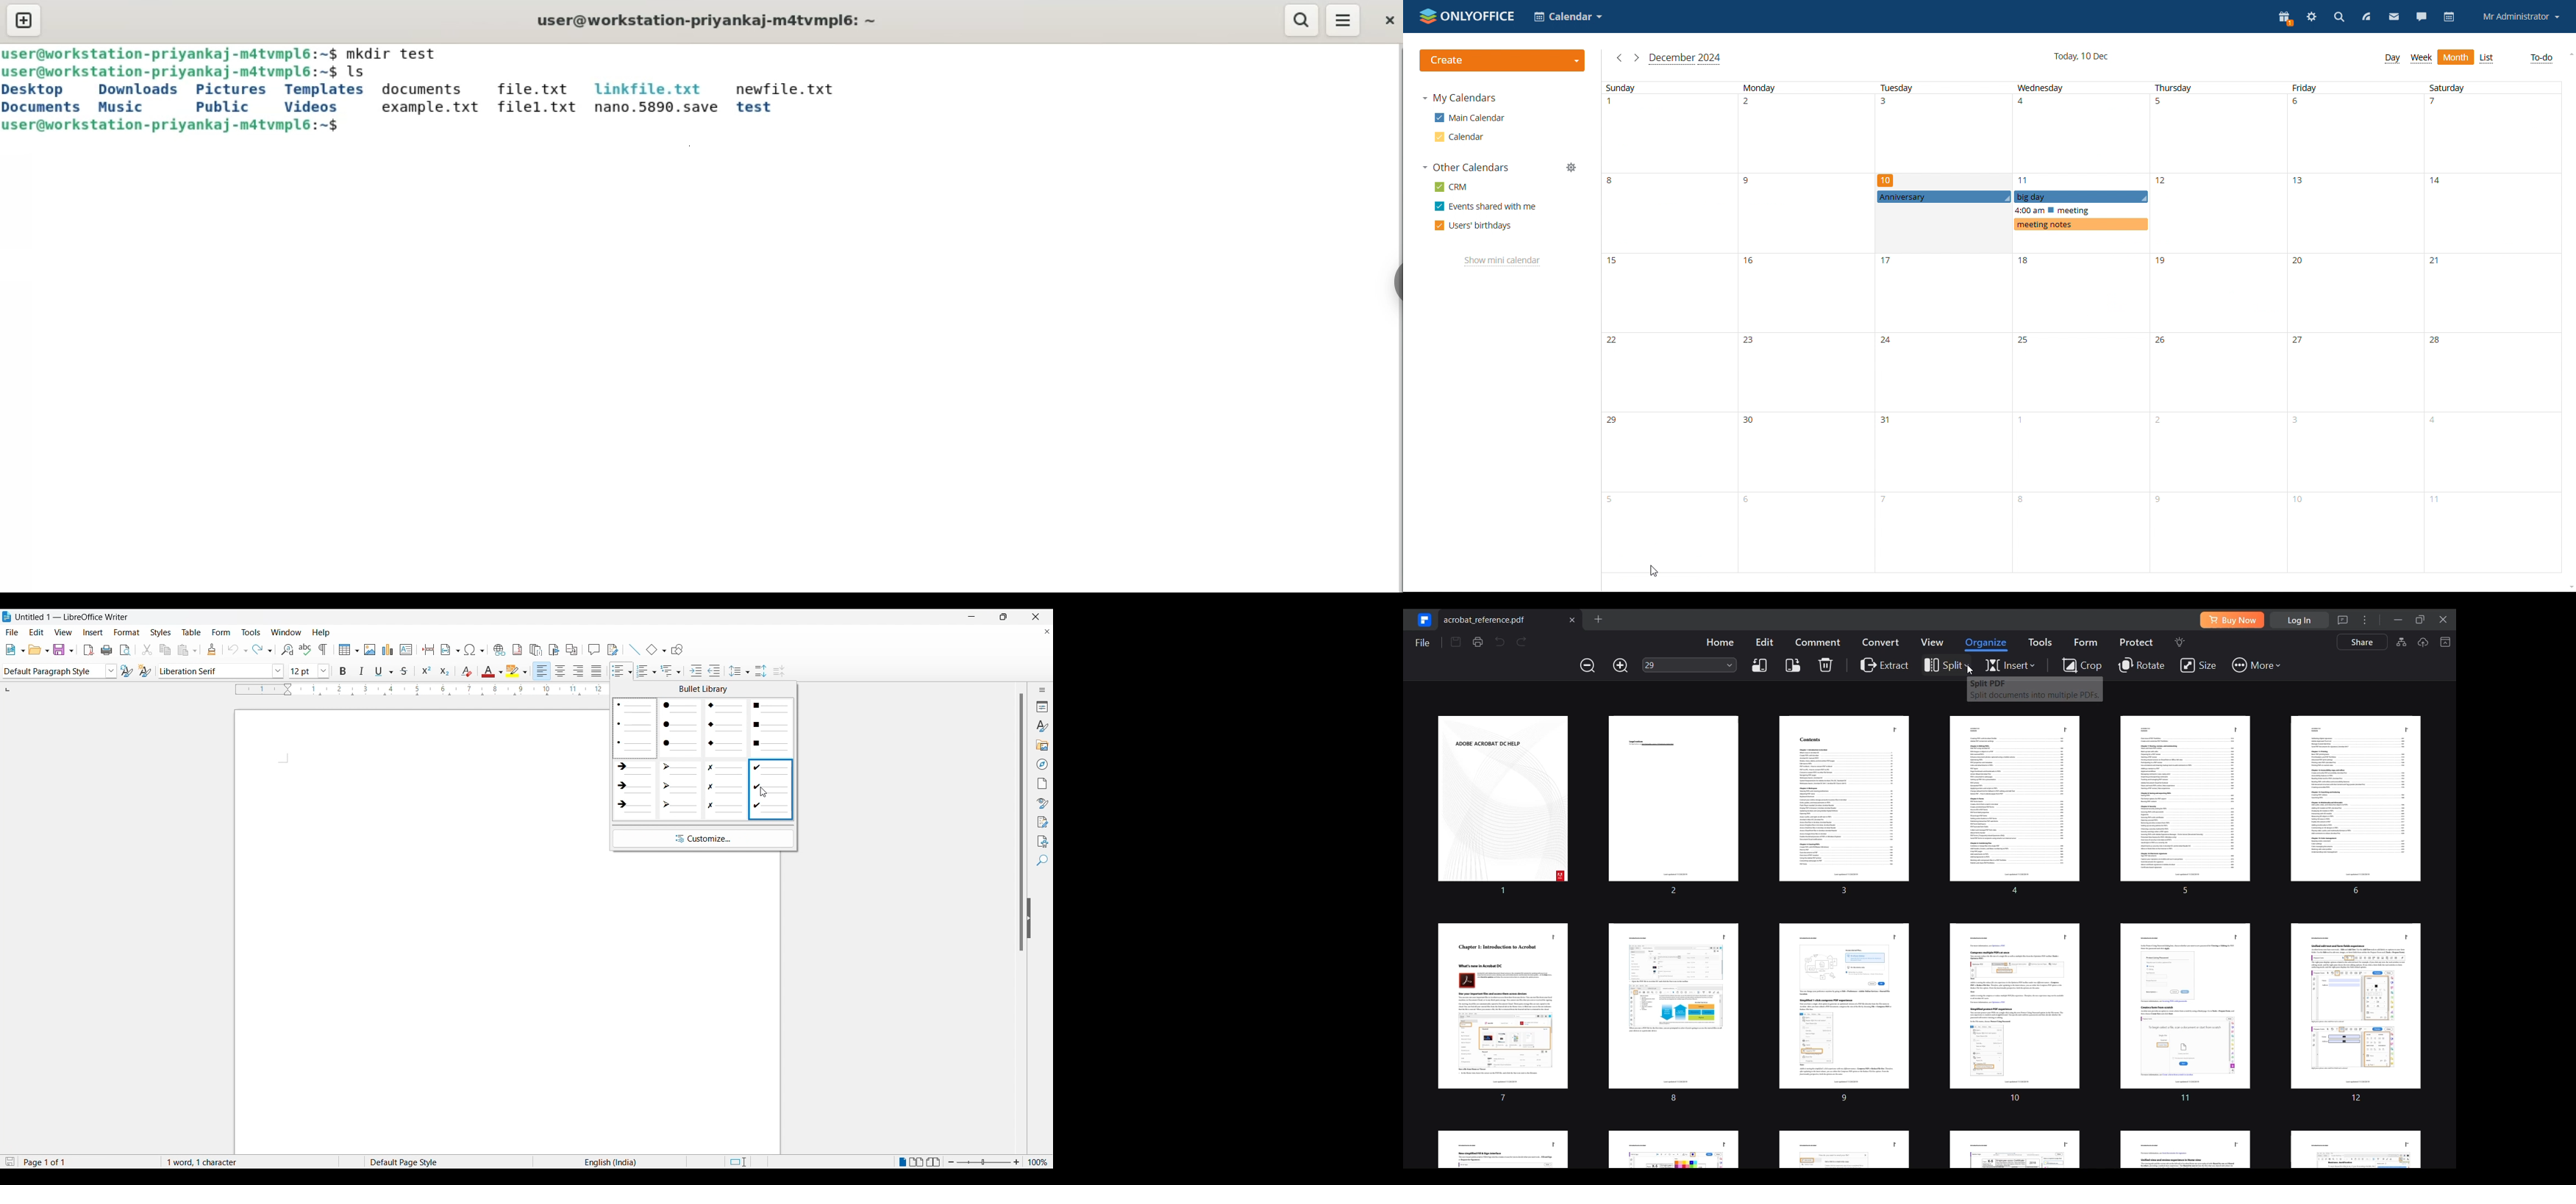  Describe the element at coordinates (1470, 118) in the screenshot. I see `main calendar` at that location.